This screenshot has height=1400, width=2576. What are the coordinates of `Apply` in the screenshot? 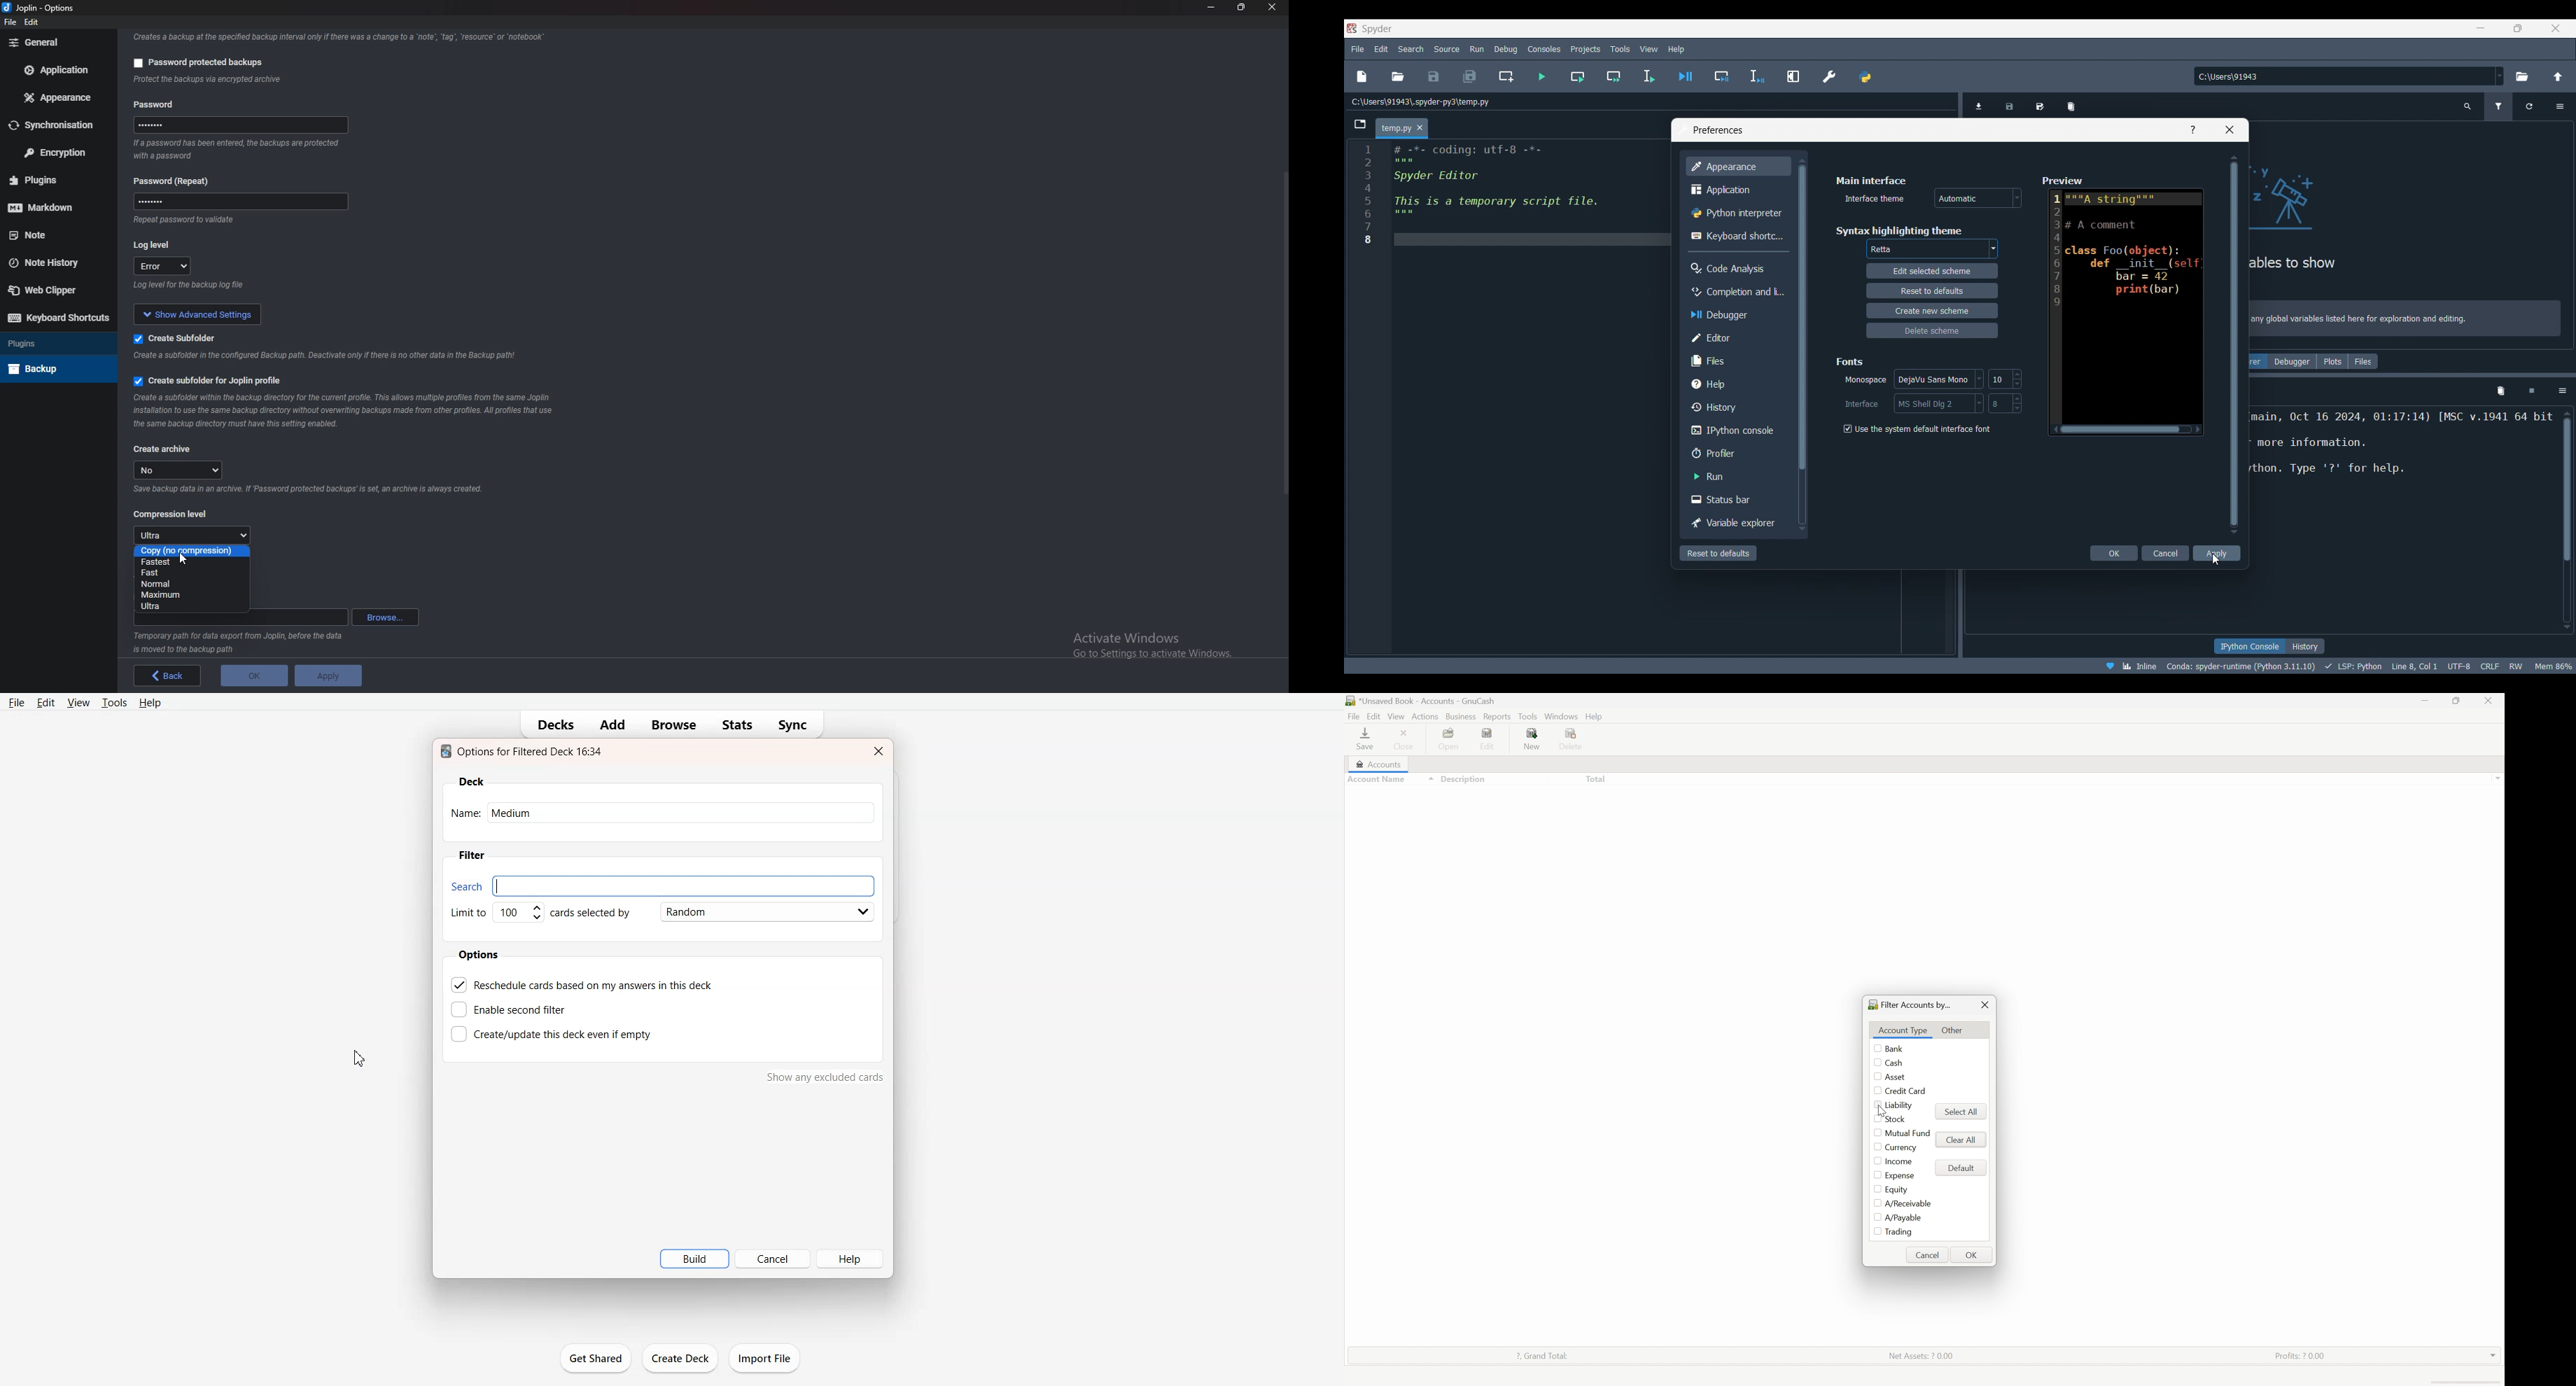 It's located at (2217, 553).